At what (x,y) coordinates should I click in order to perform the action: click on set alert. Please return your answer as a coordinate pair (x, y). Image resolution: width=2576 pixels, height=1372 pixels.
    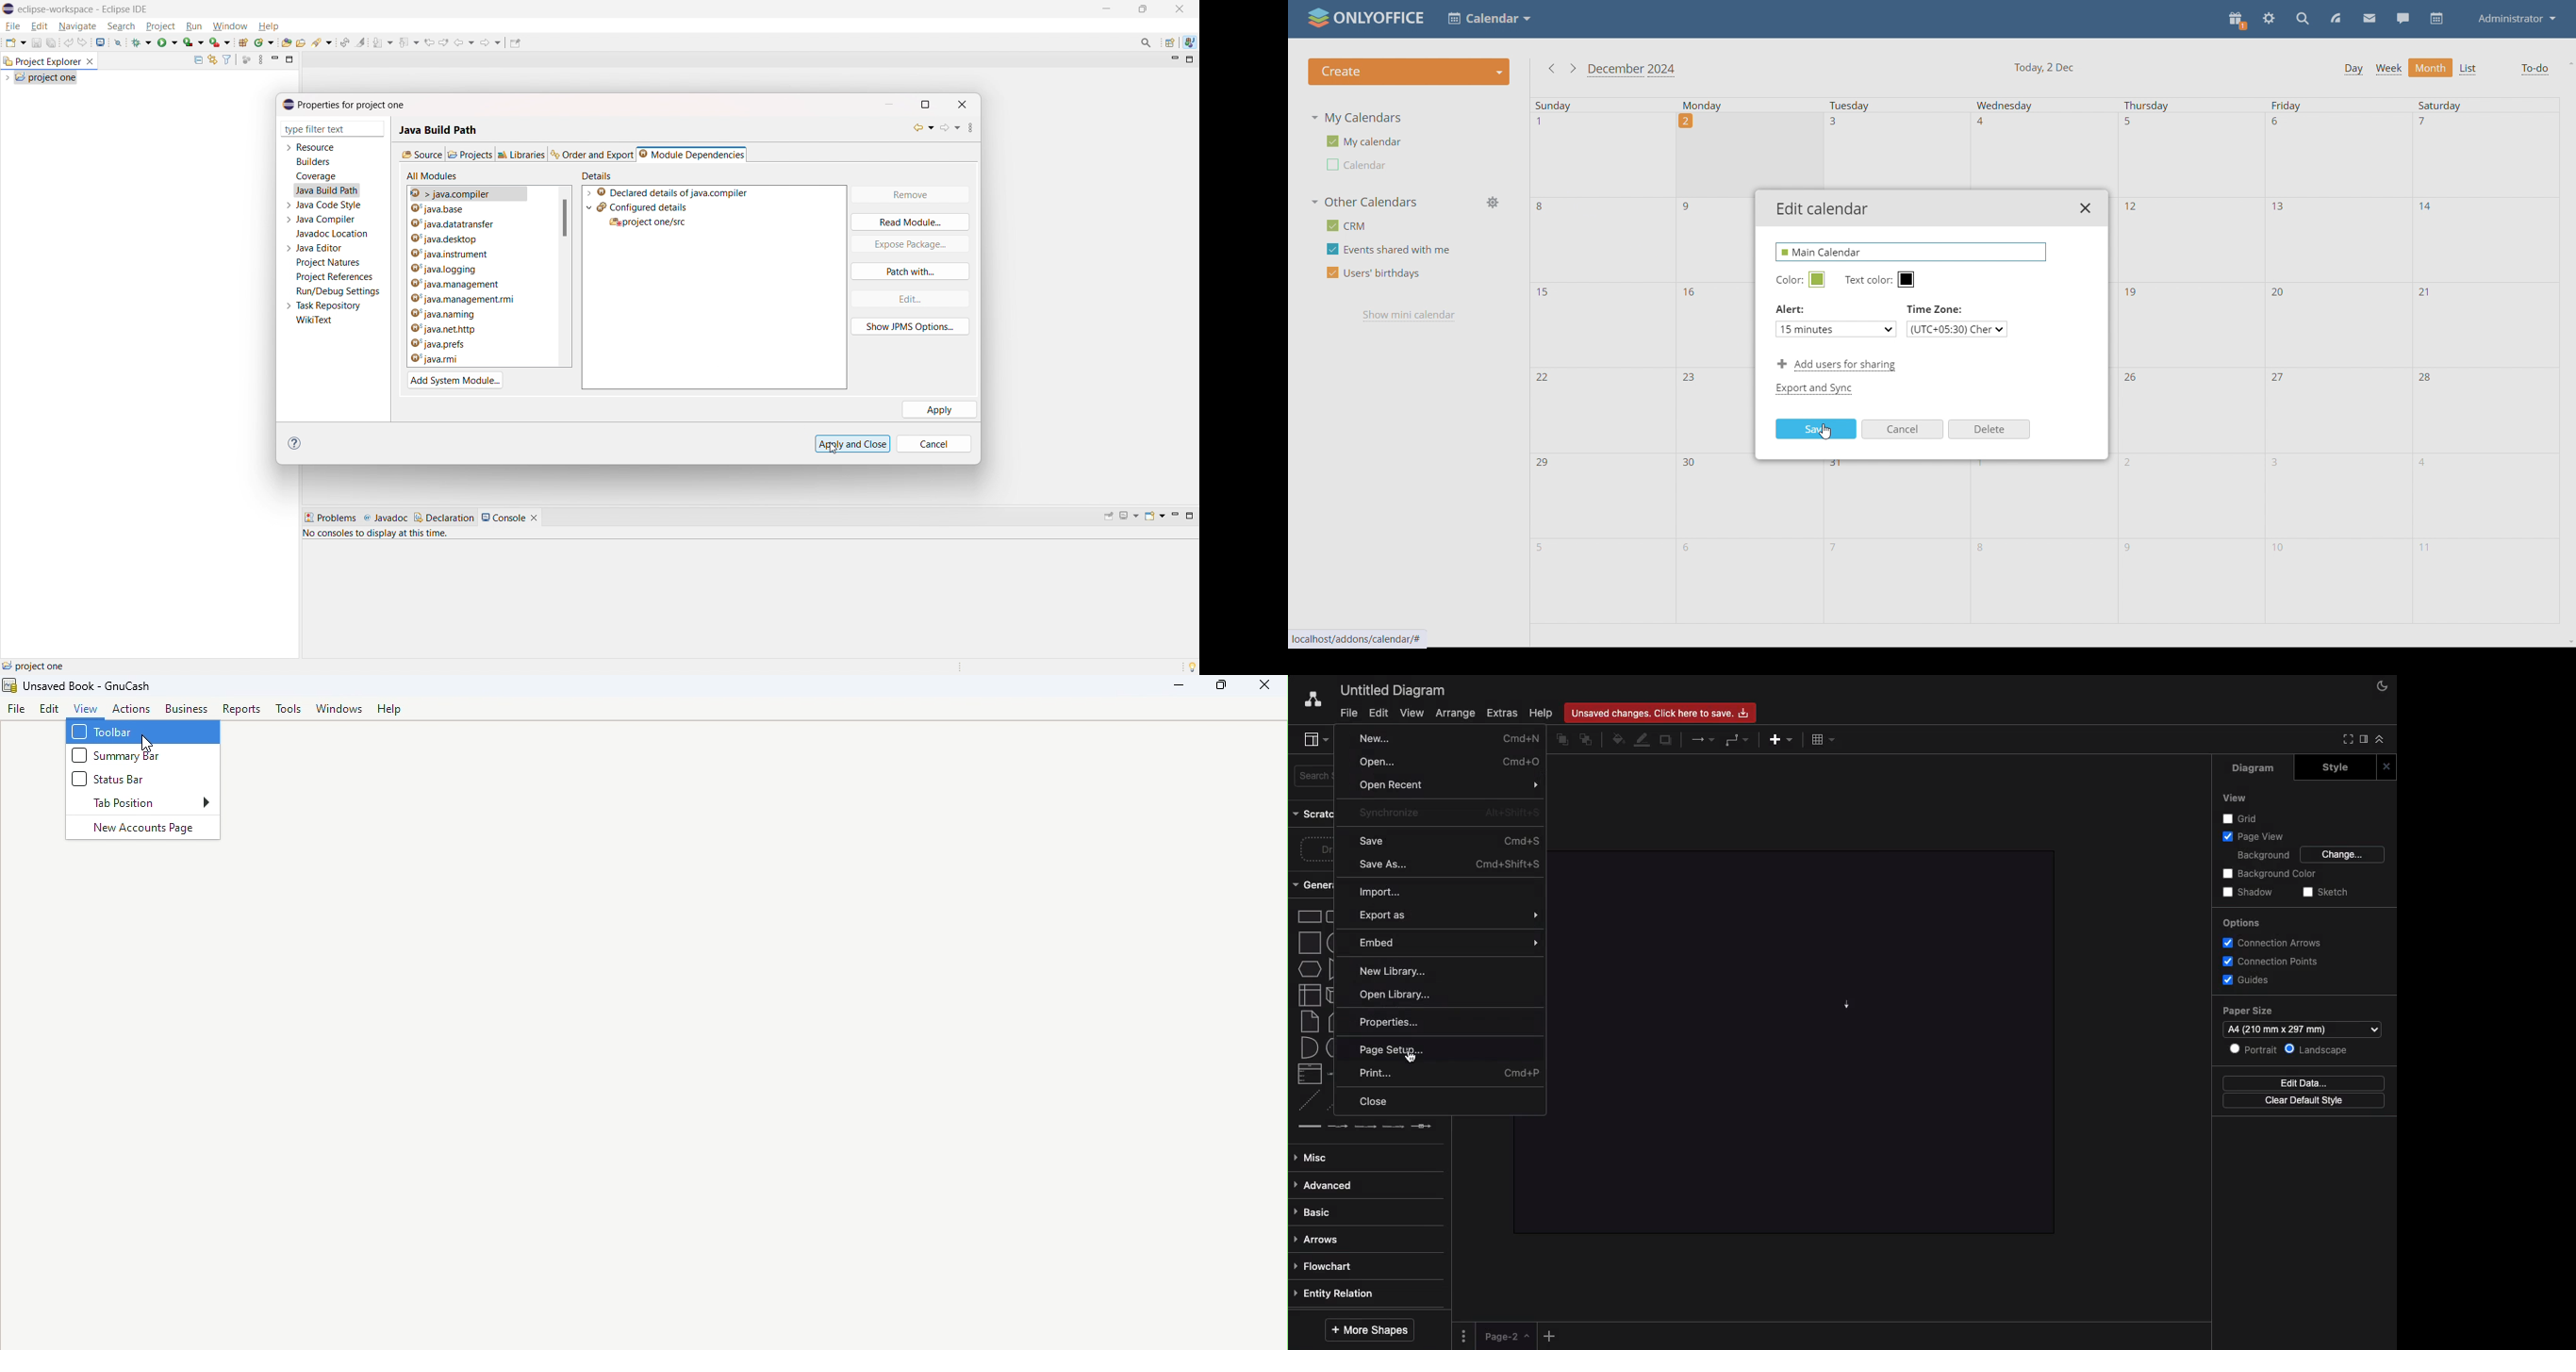
    Looking at the image, I should click on (1835, 330).